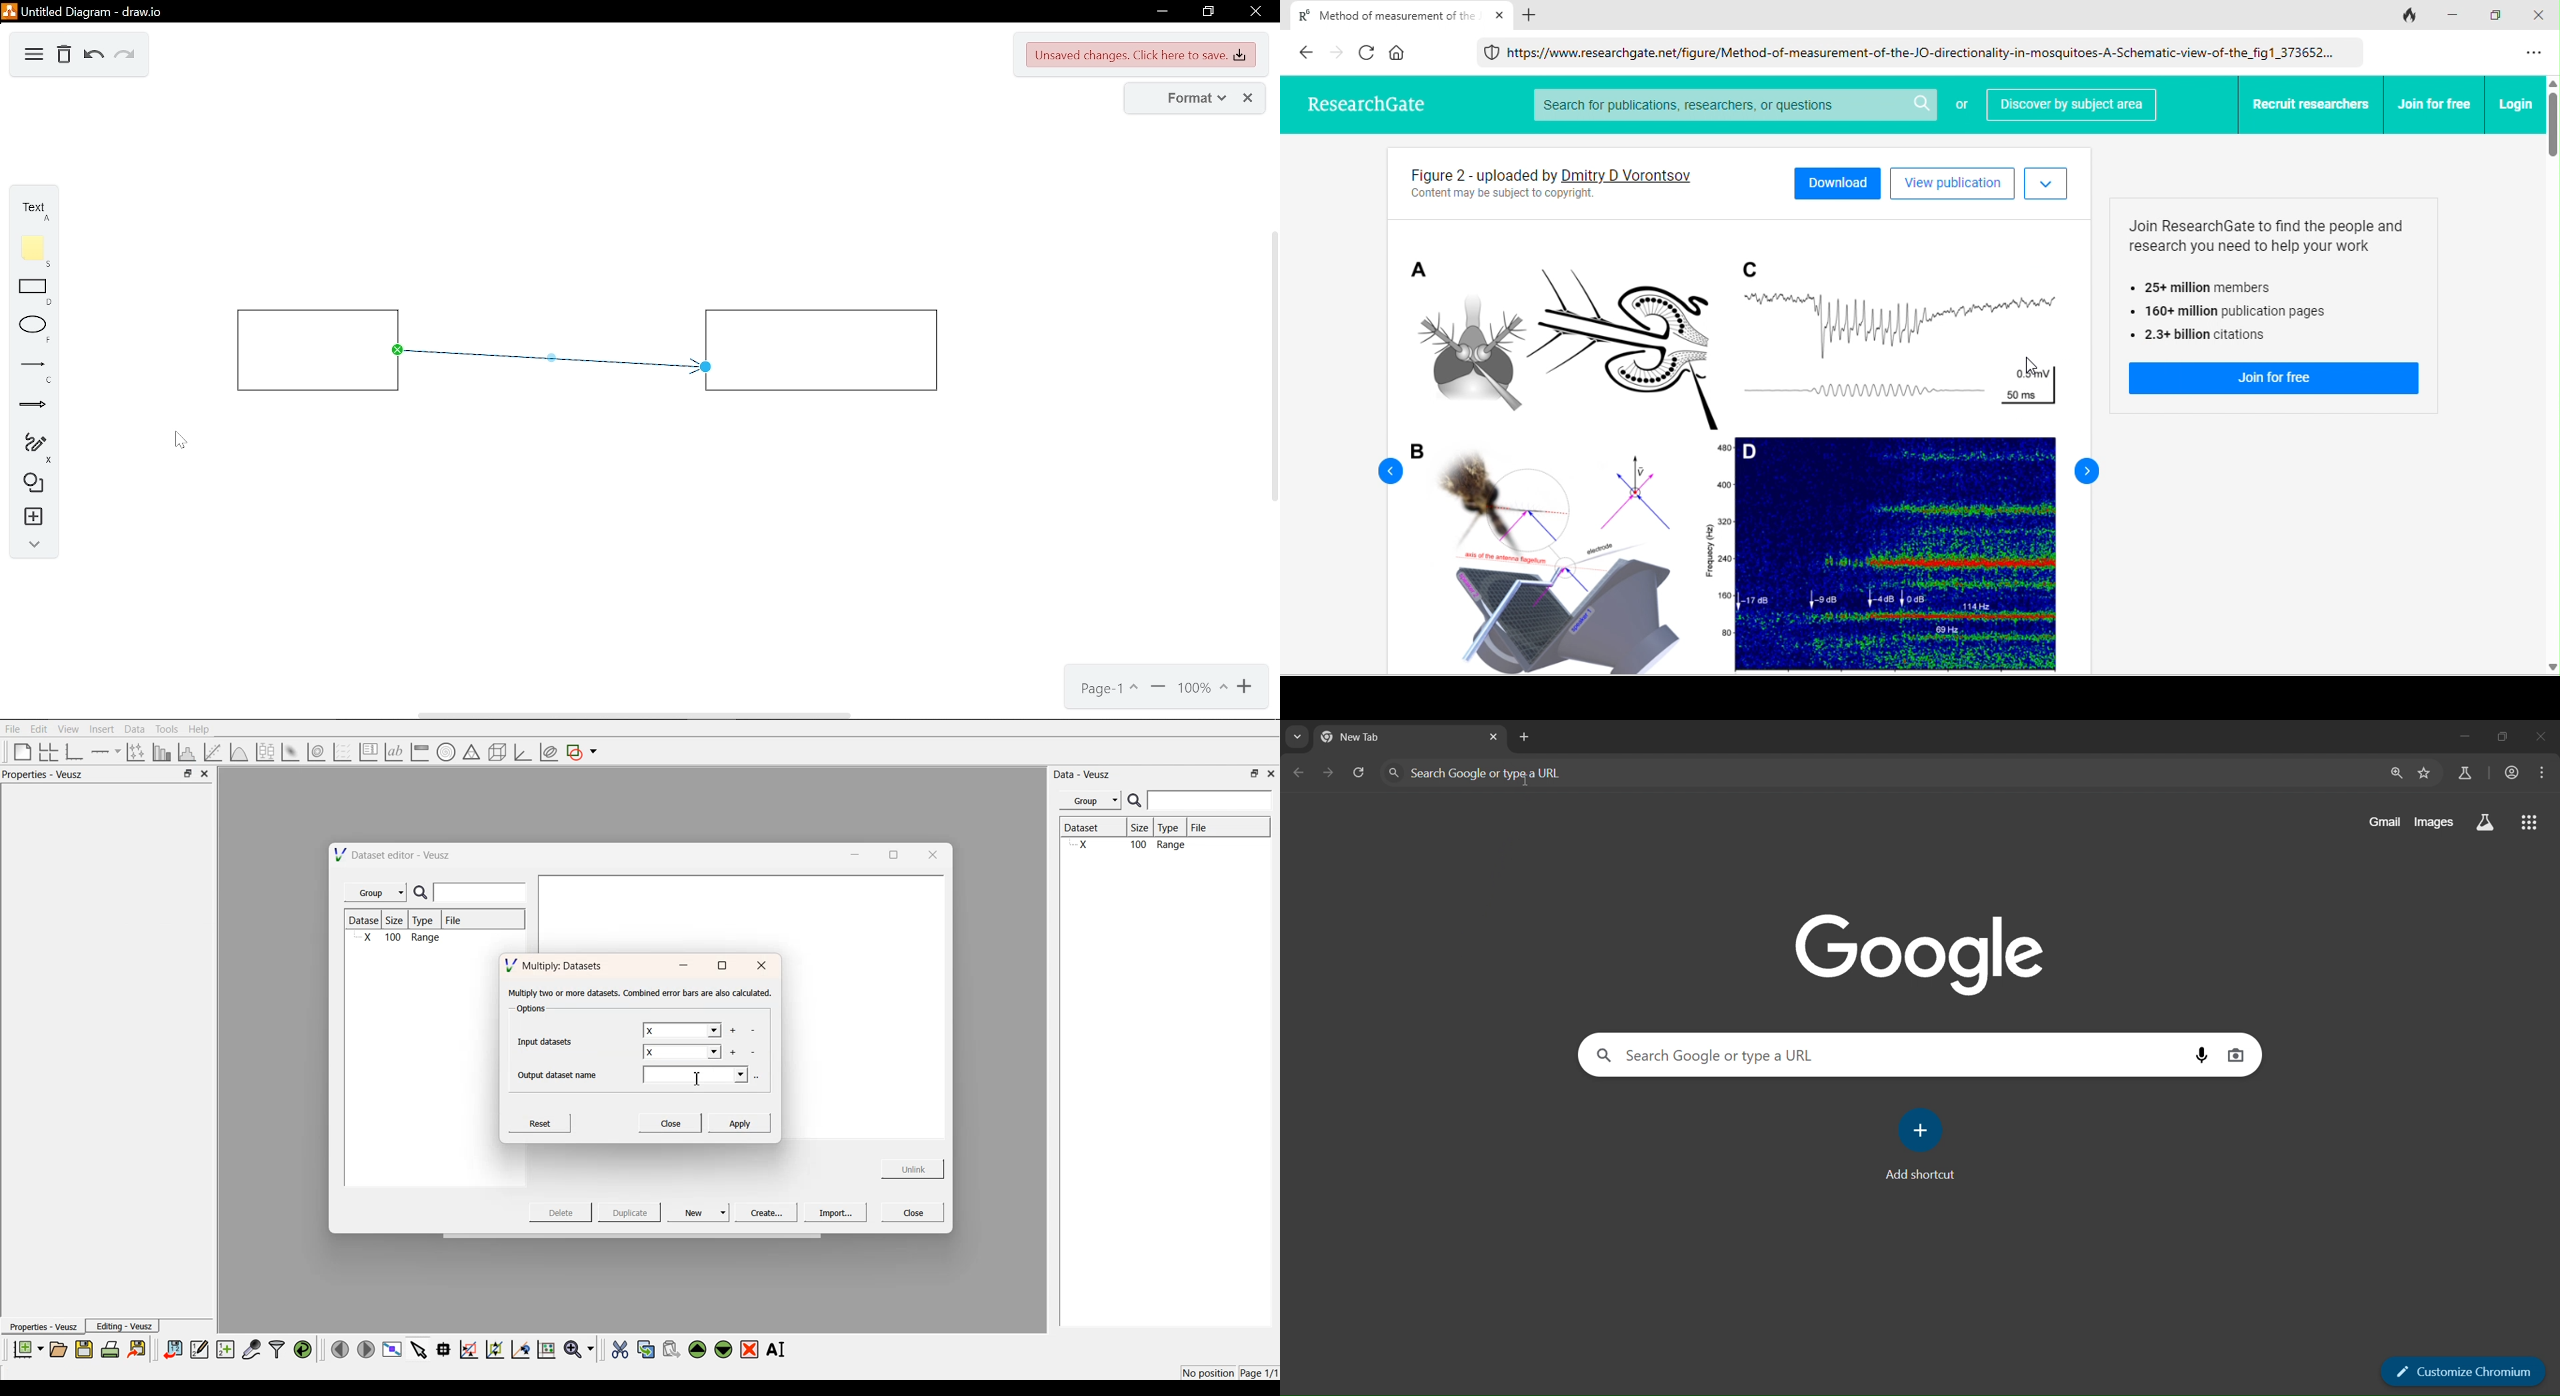 The height and width of the screenshot is (1400, 2576). Describe the element at coordinates (1373, 738) in the screenshot. I see `new tab` at that location.